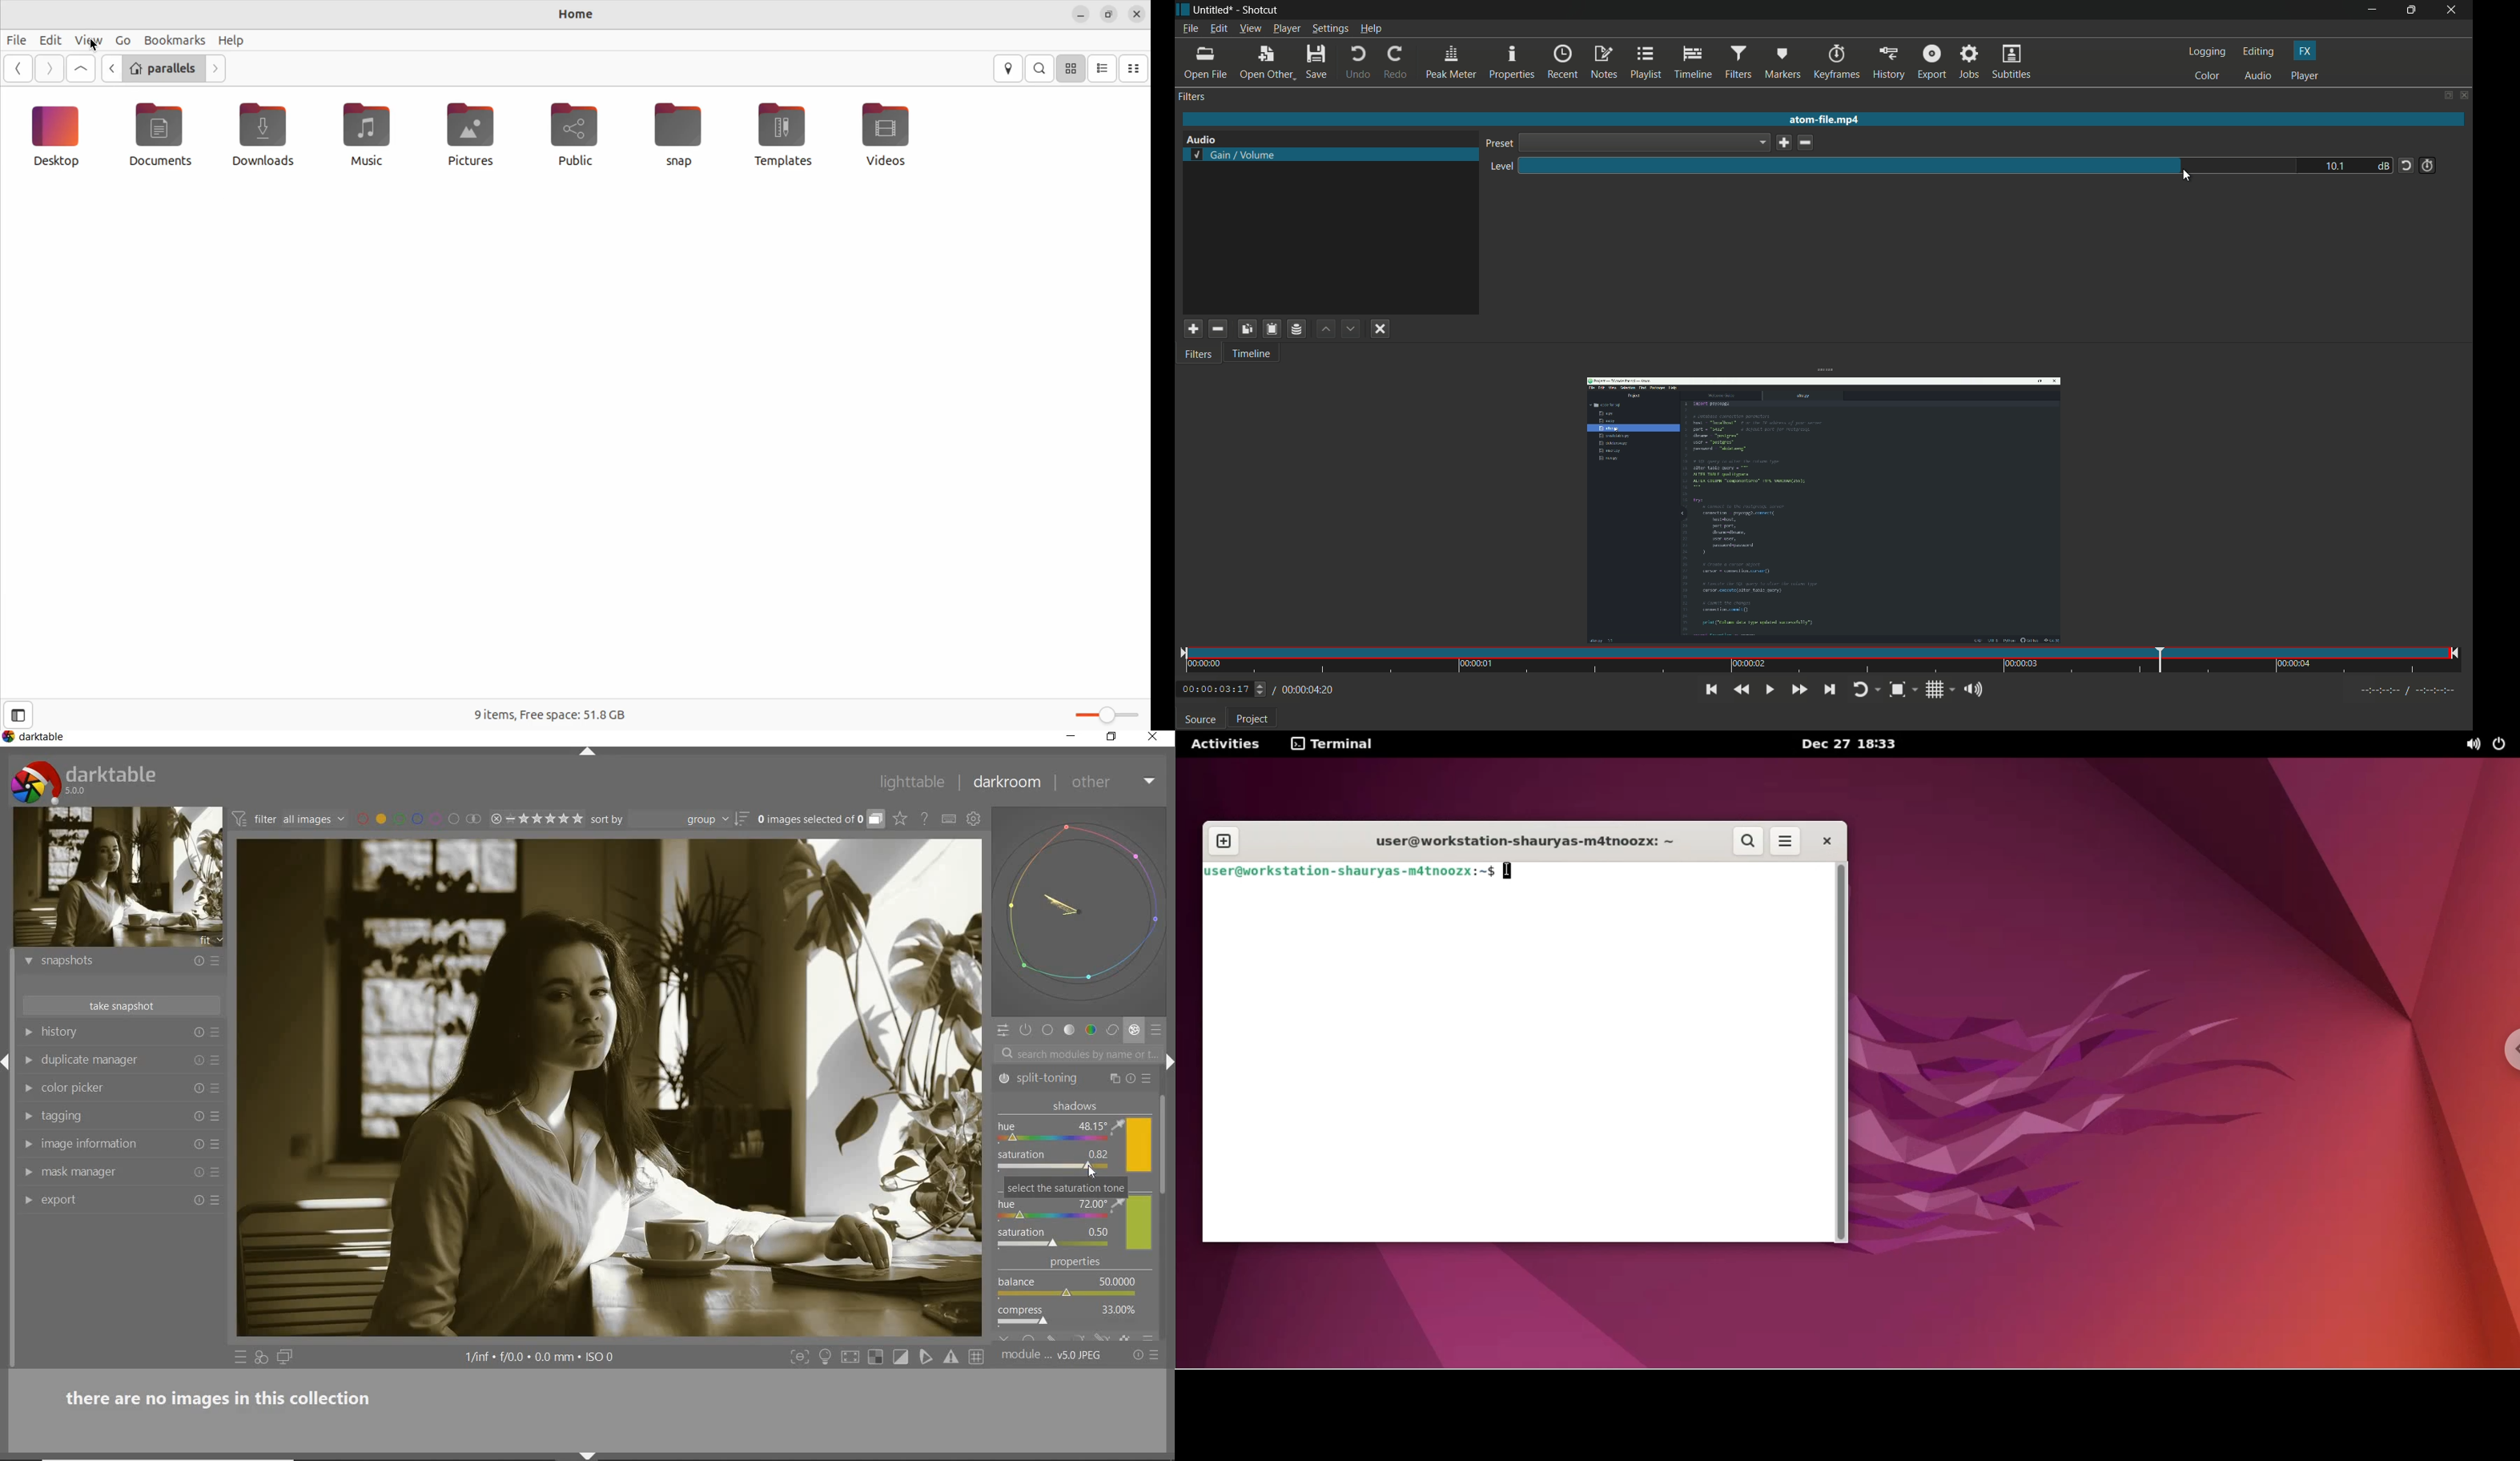  Describe the element at coordinates (1265, 63) in the screenshot. I see `open other` at that location.